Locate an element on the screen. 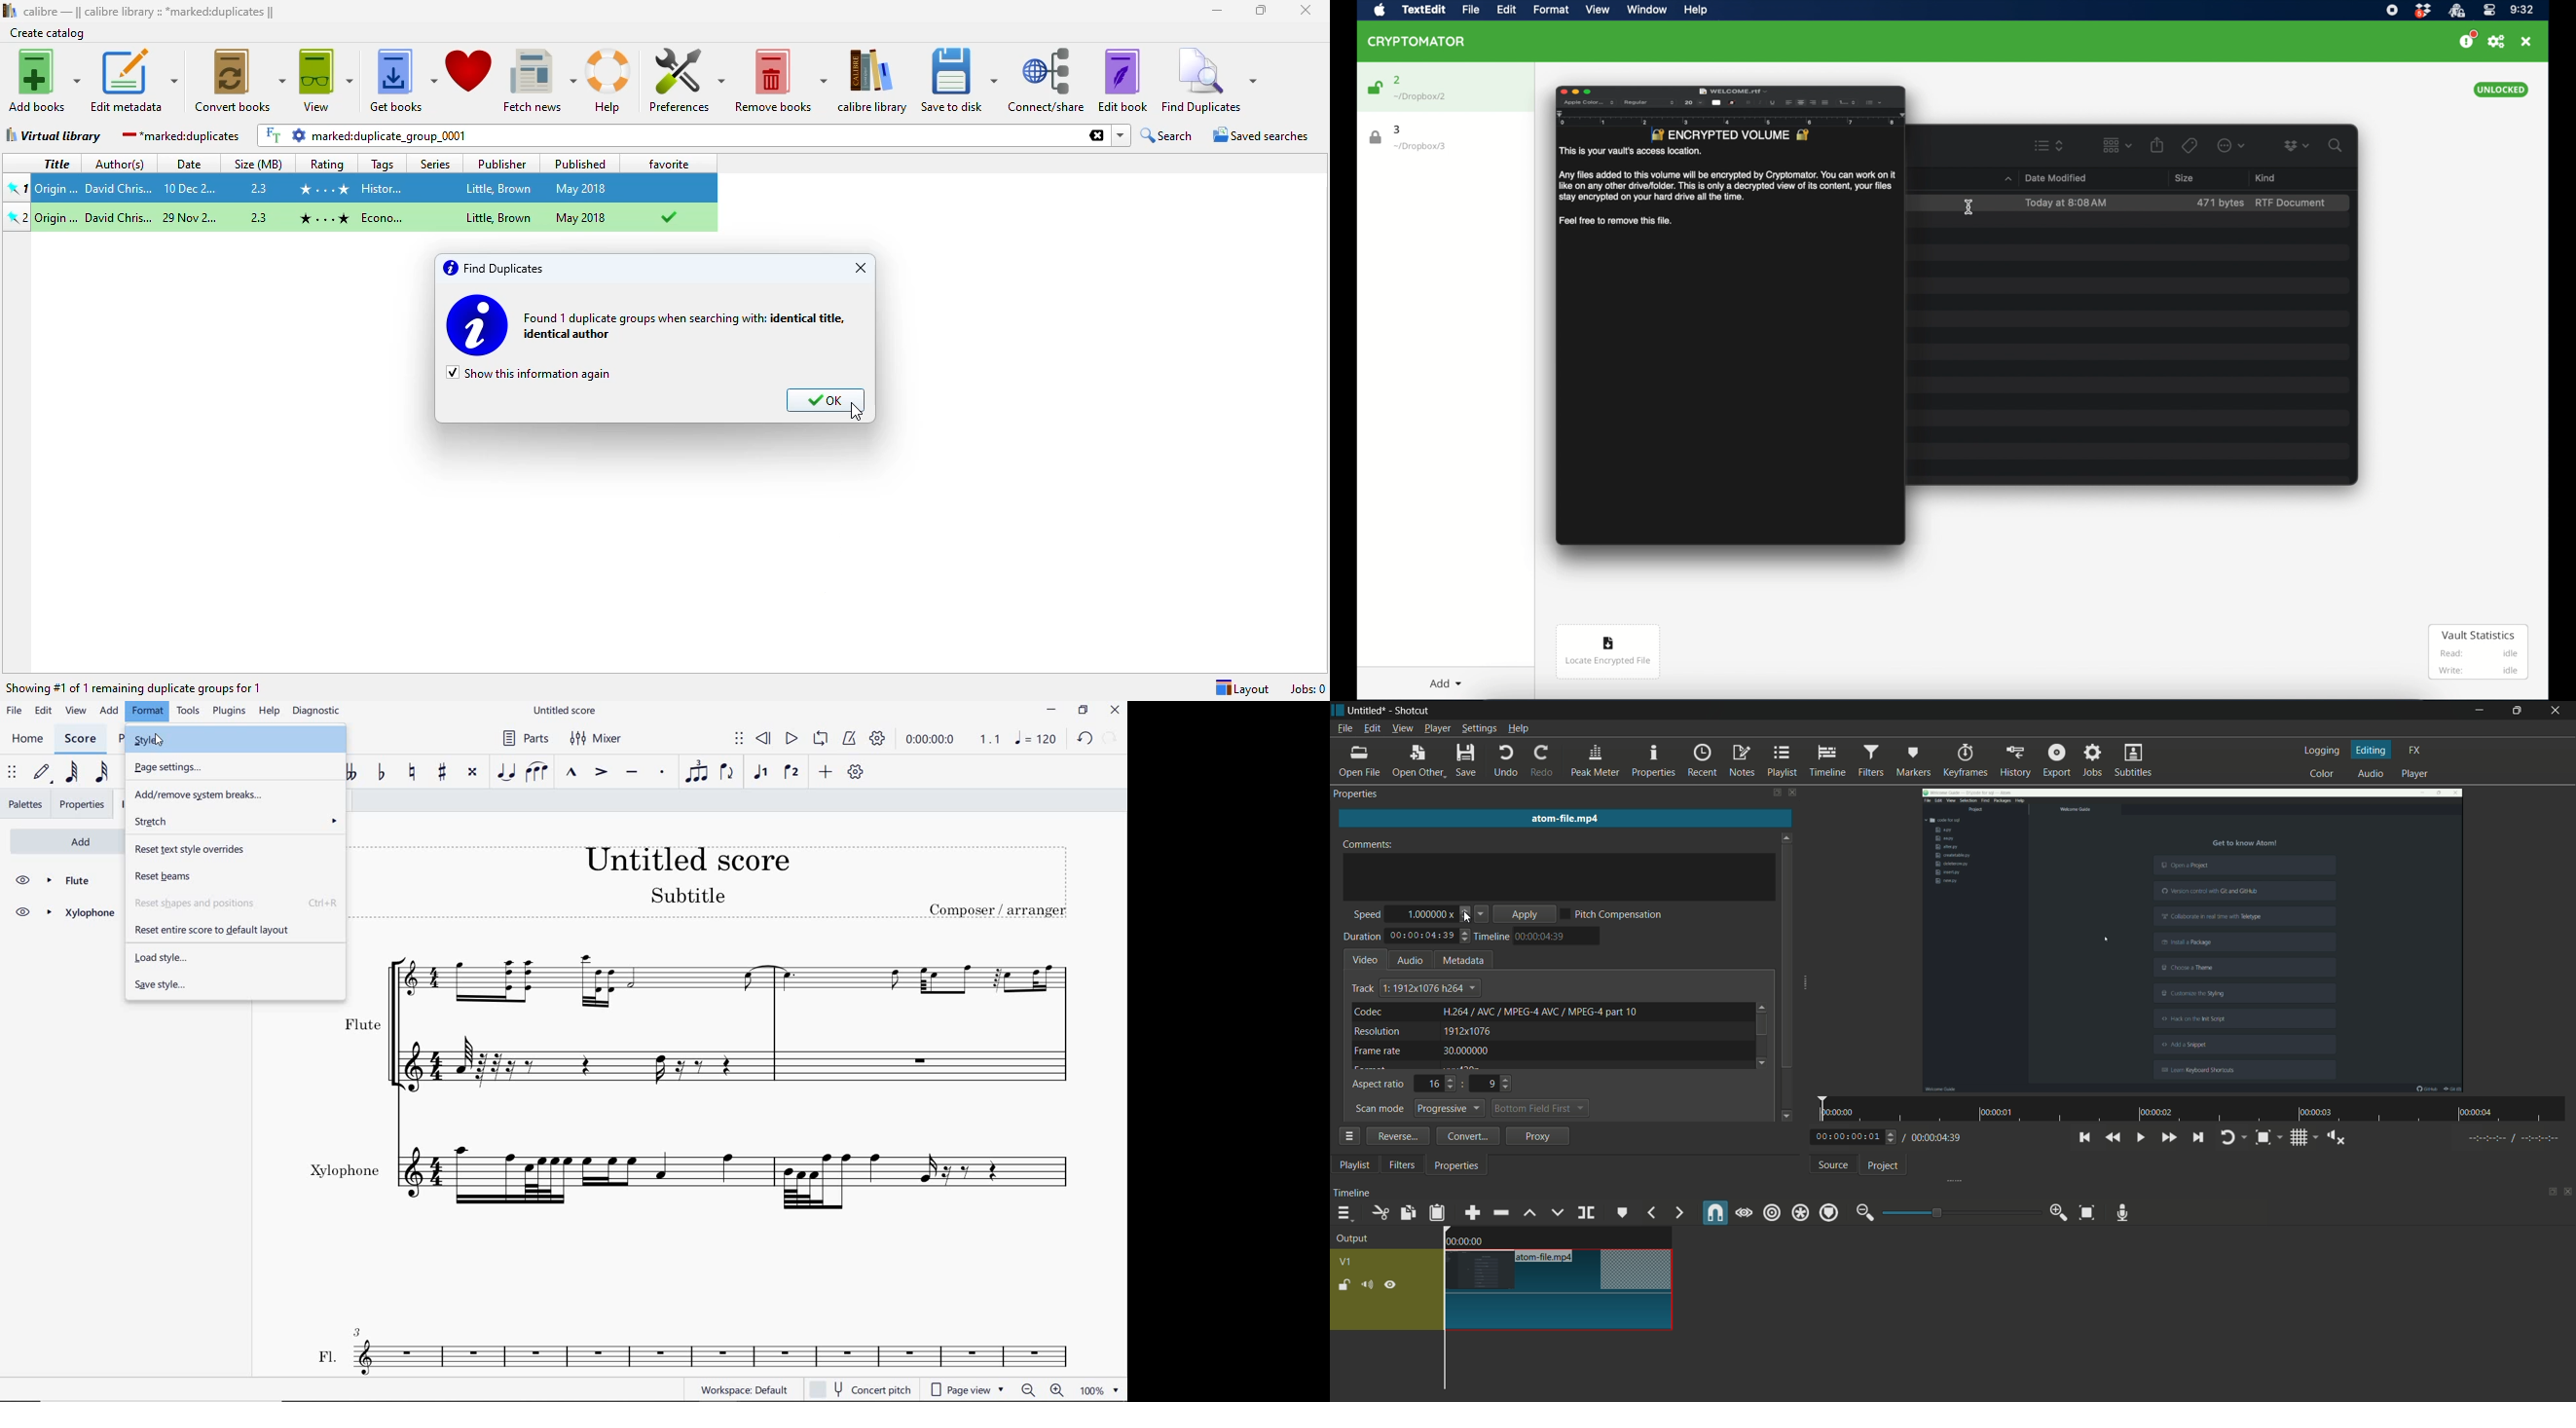  timeline is located at coordinates (1493, 937).